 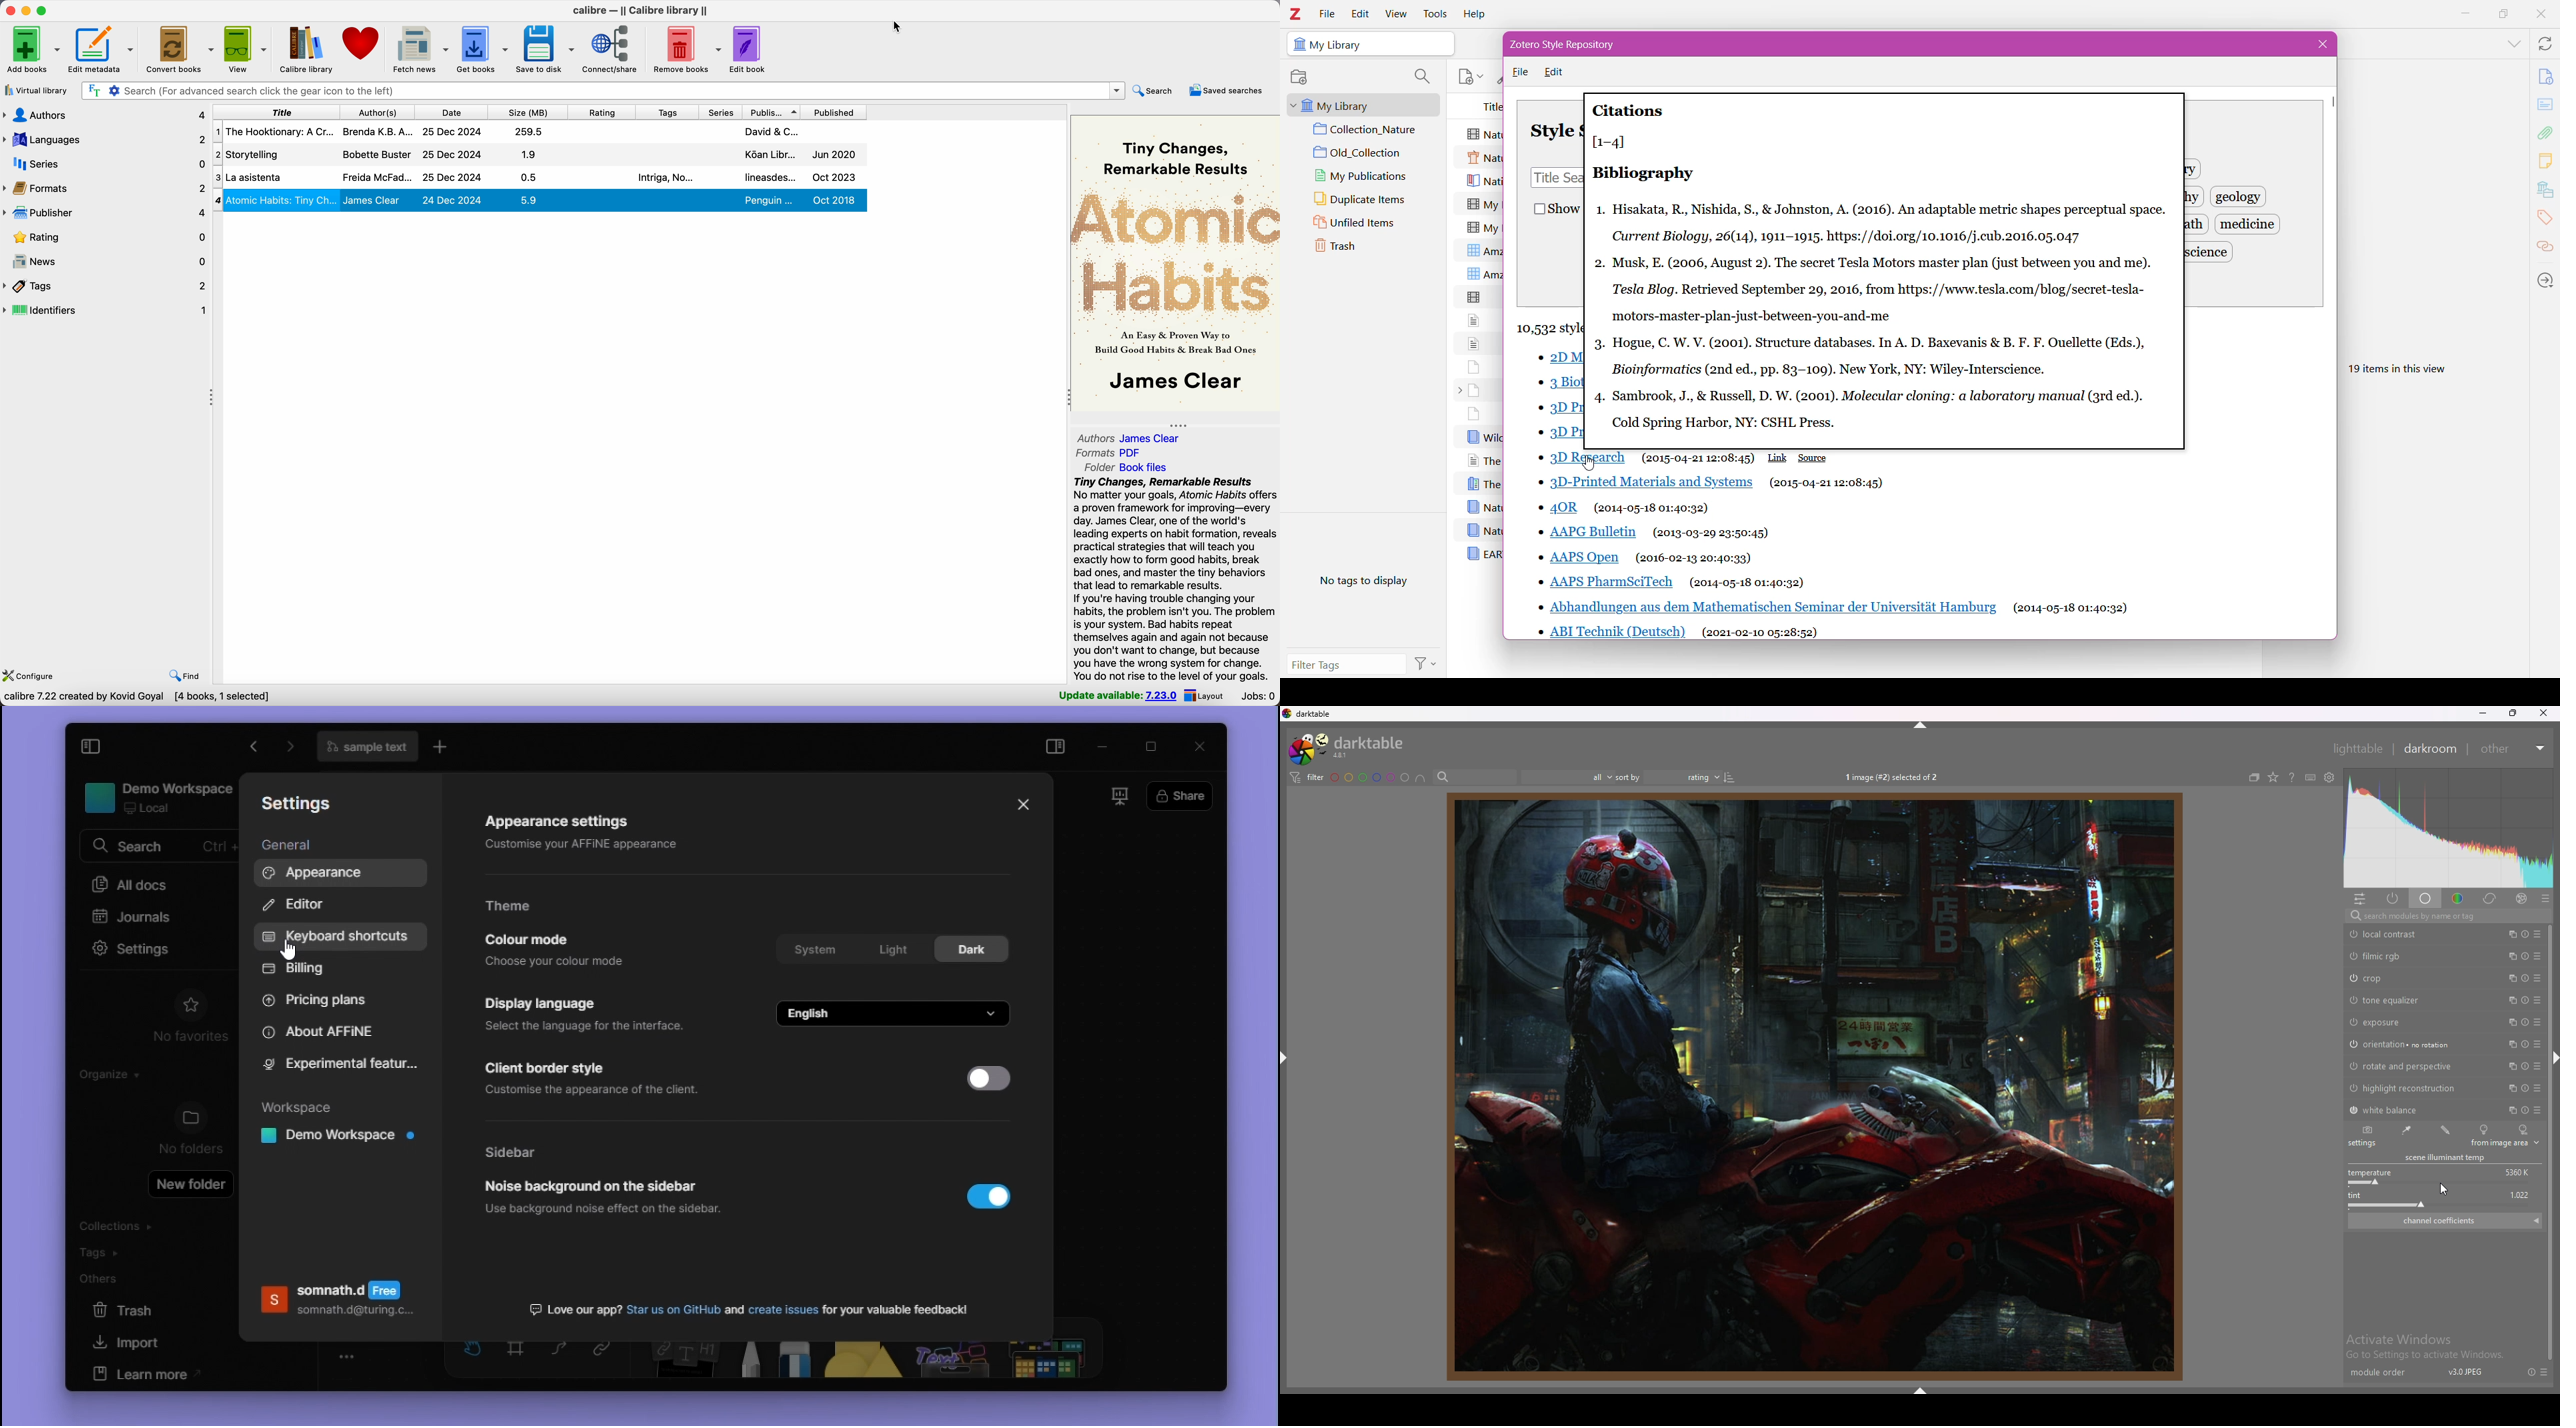 What do you see at coordinates (185, 675) in the screenshot?
I see `find` at bounding box center [185, 675].